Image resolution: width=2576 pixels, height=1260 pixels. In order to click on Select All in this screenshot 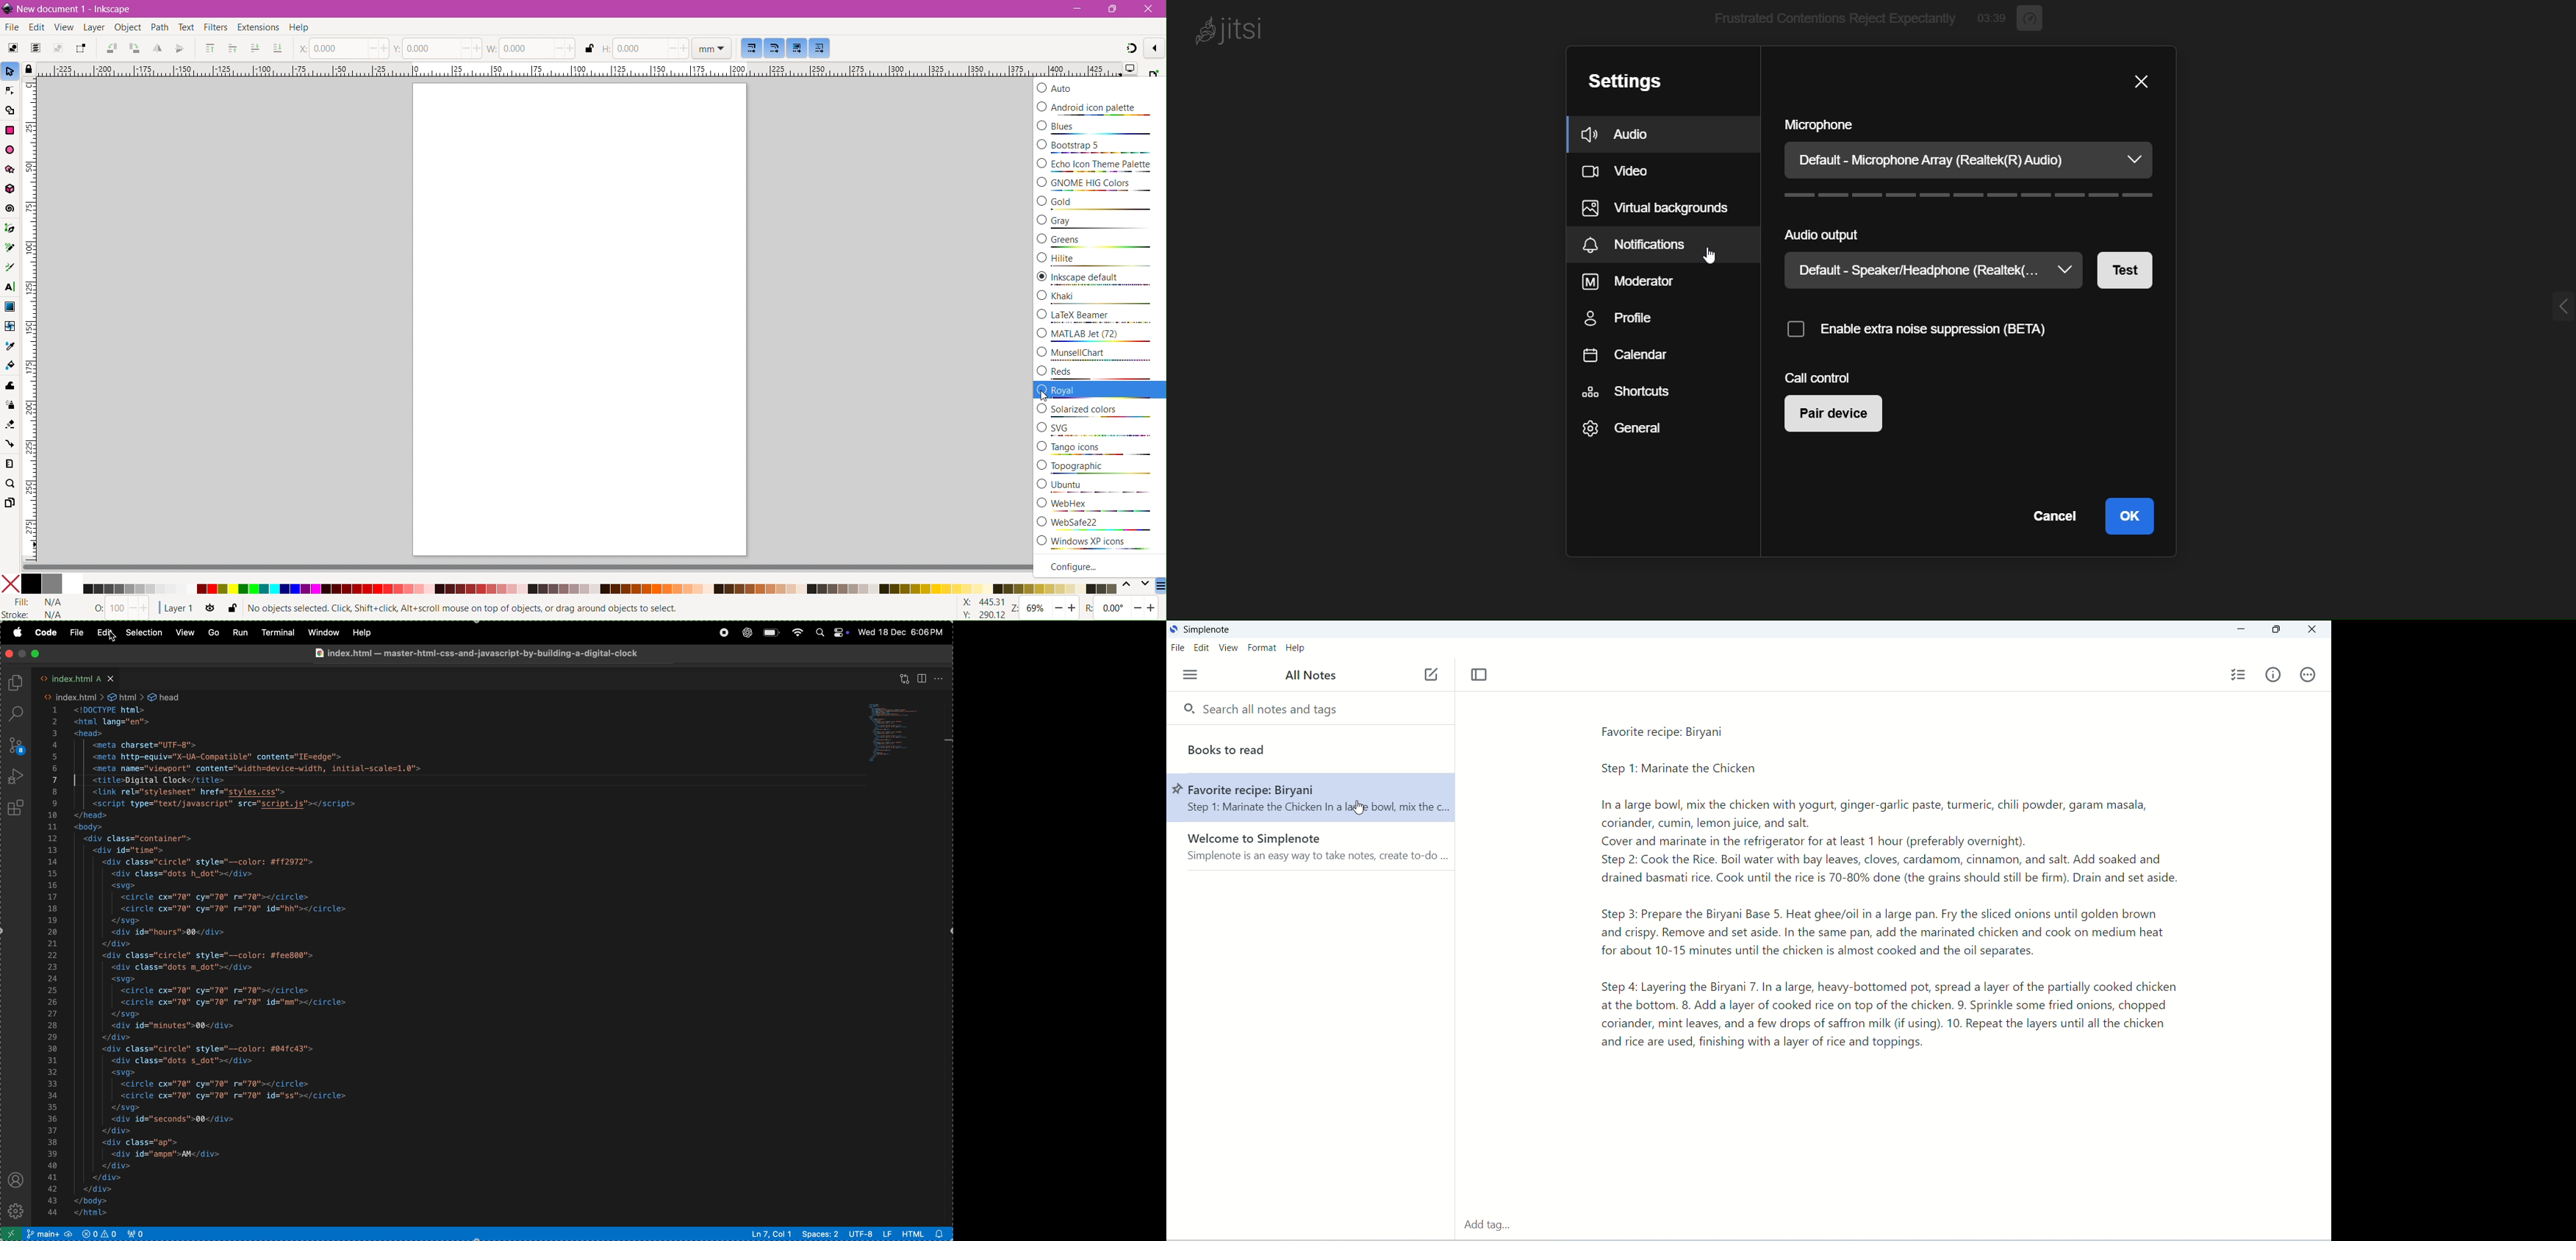, I will do `click(13, 49)`.